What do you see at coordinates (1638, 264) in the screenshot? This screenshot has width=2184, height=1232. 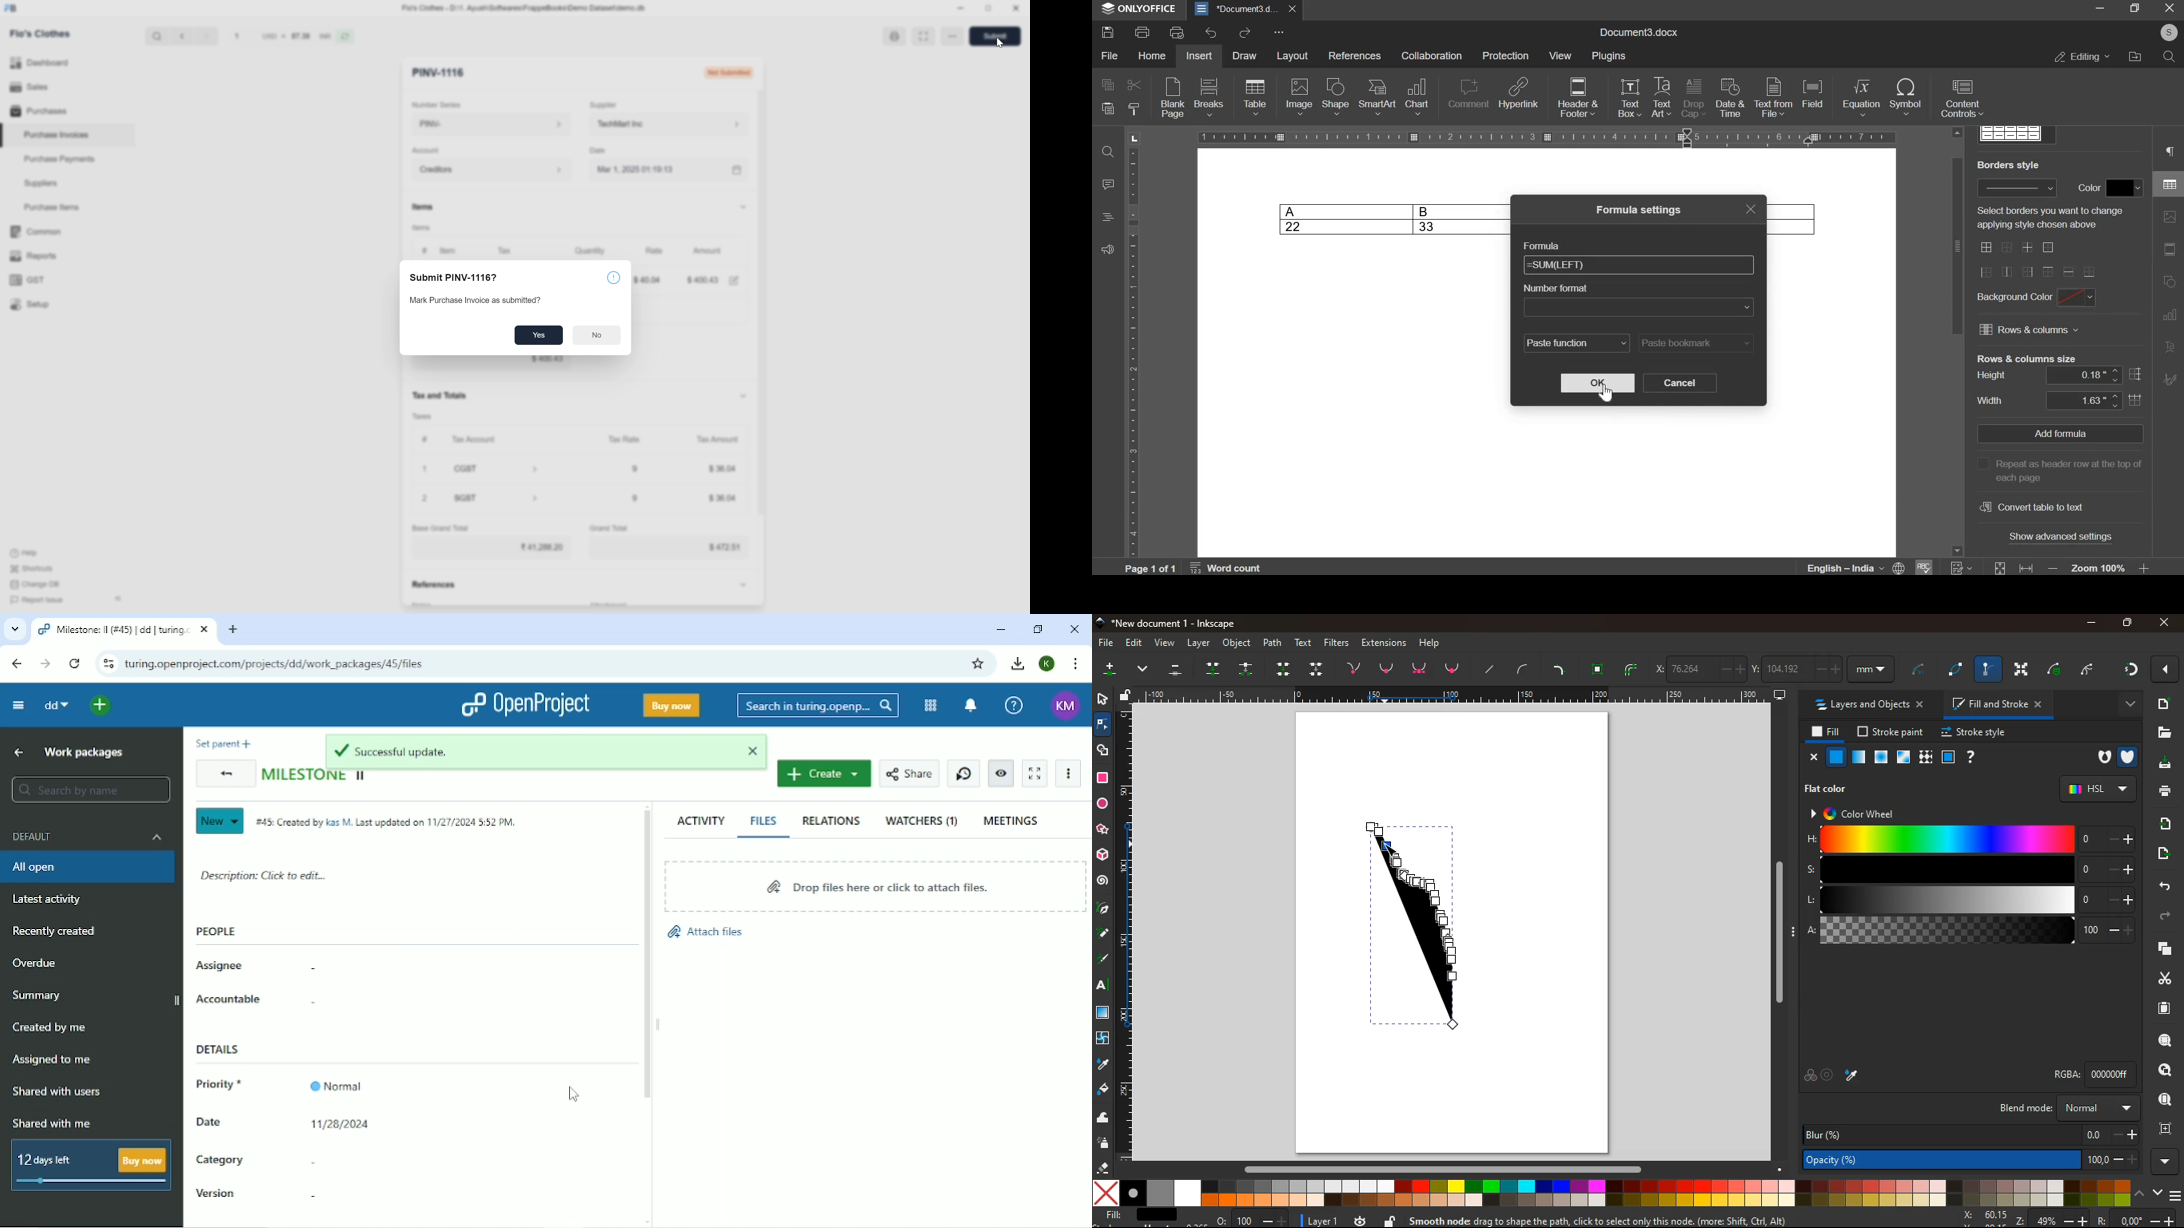 I see `formula bar` at bounding box center [1638, 264].